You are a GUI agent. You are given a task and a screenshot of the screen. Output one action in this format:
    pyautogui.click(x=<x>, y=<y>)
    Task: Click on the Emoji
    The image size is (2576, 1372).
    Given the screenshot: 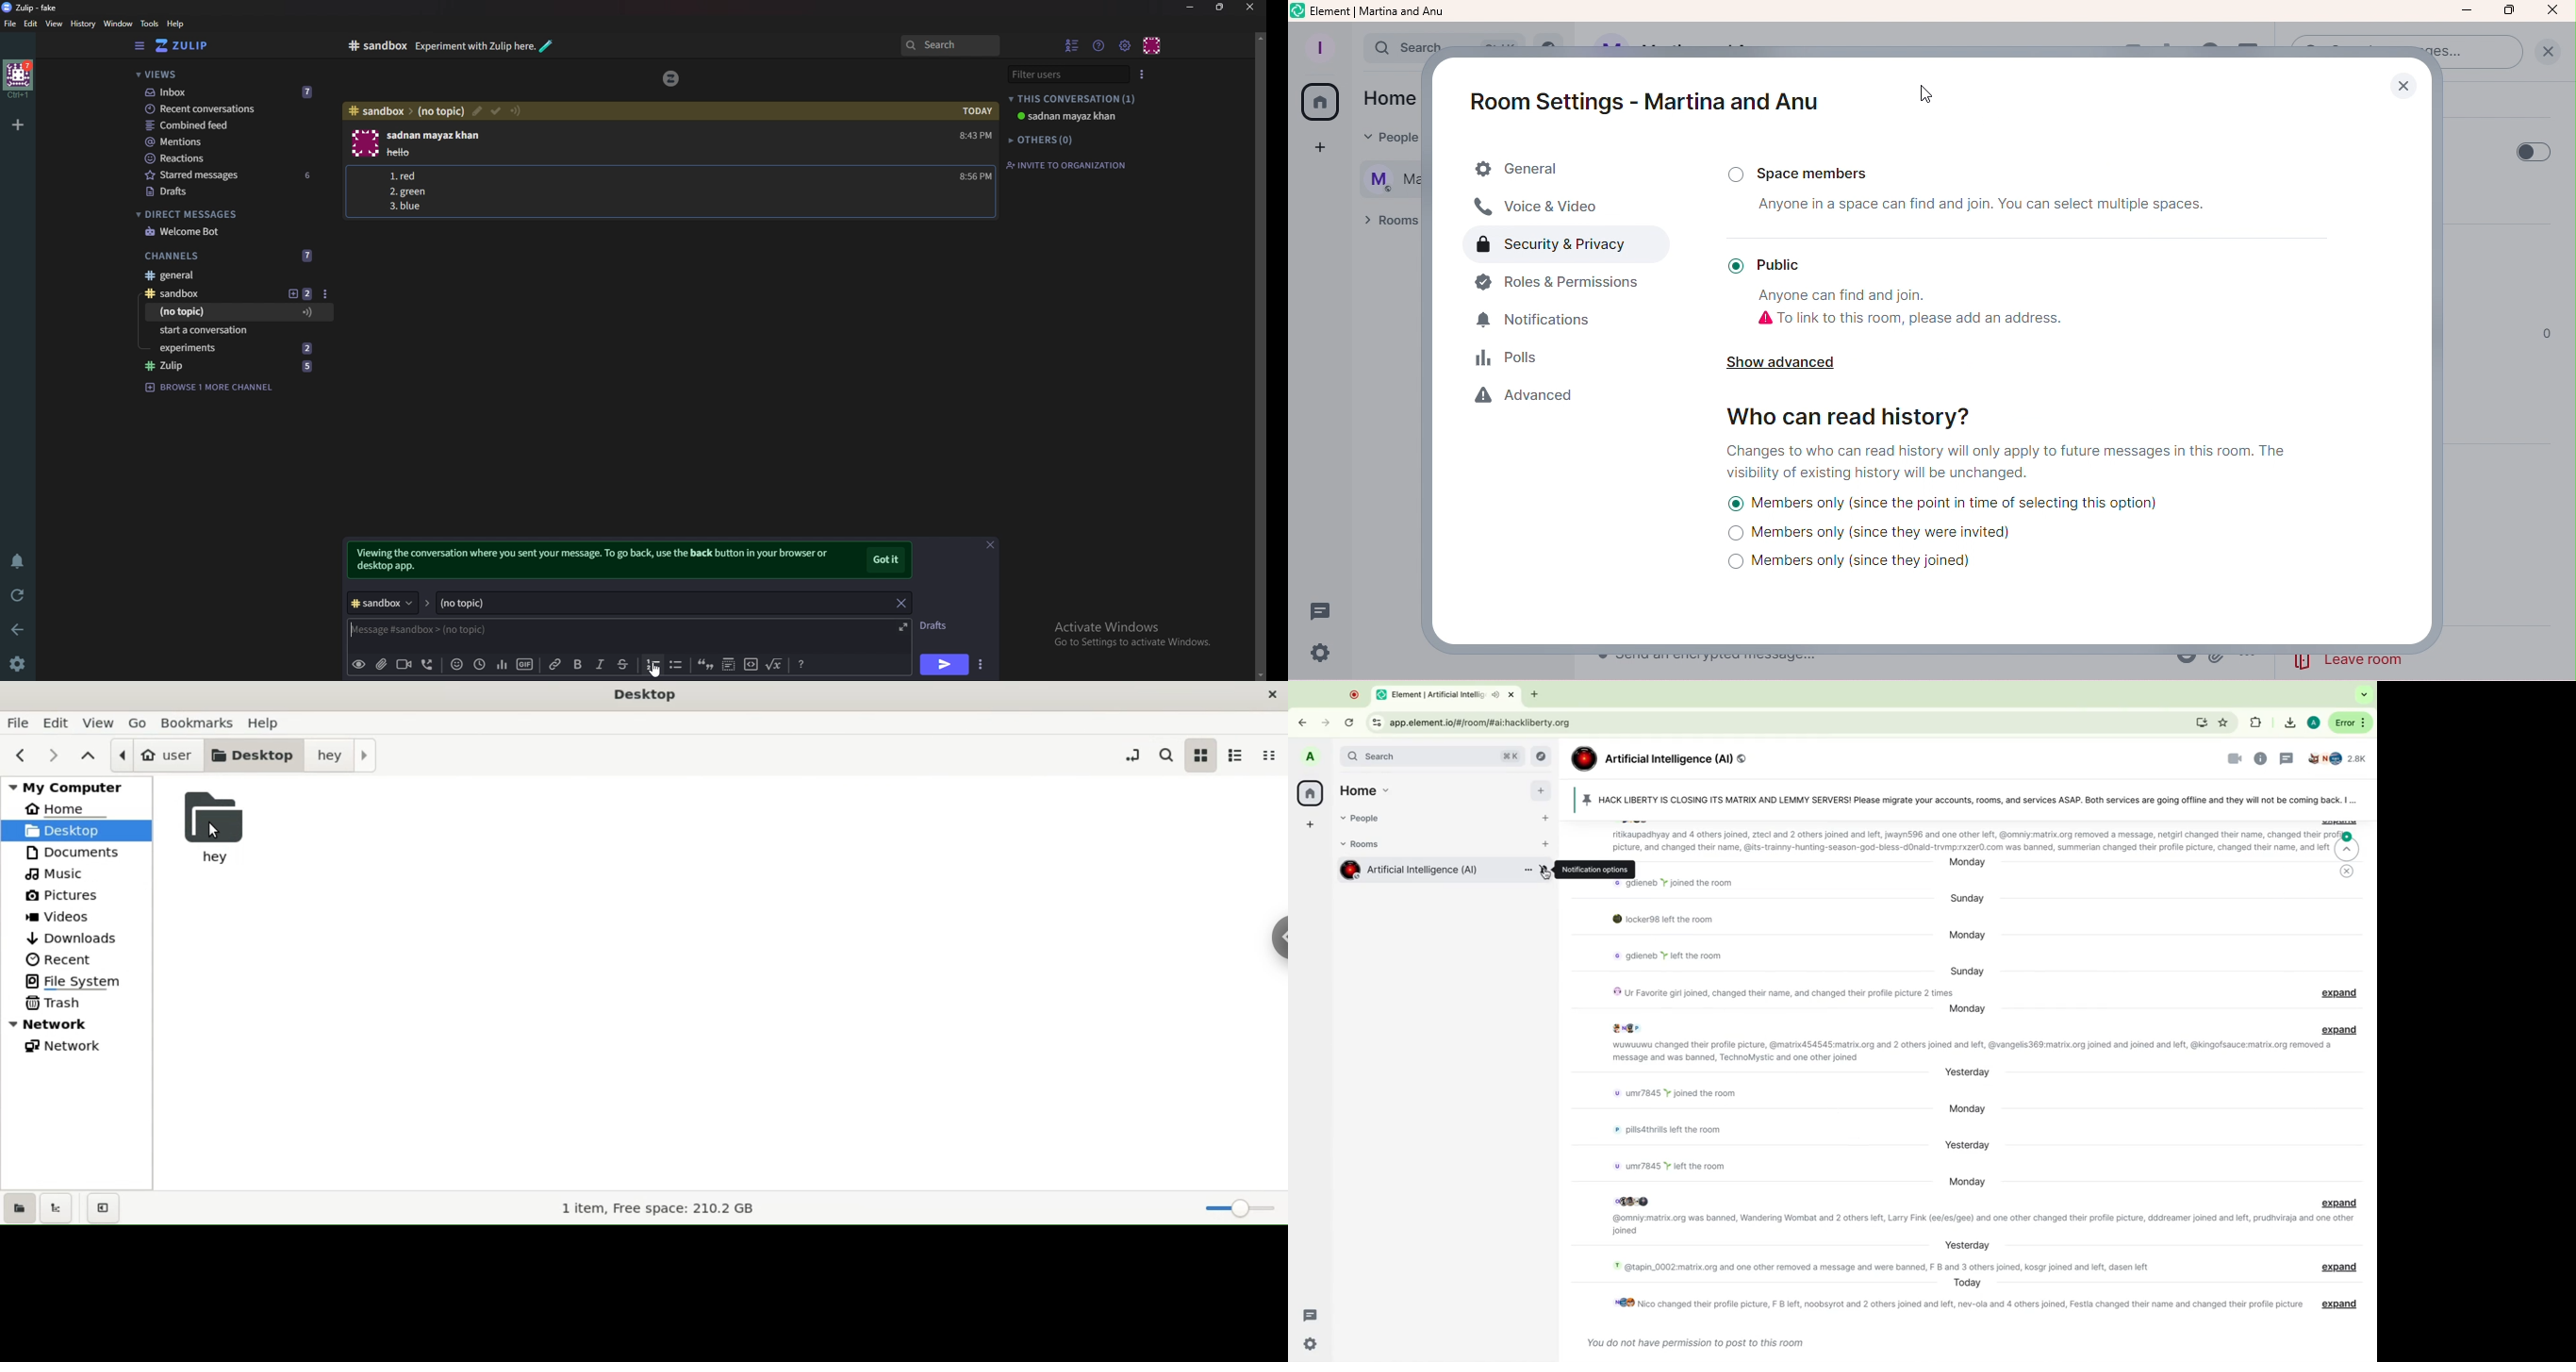 What is the action you would take?
    pyautogui.click(x=455, y=665)
    